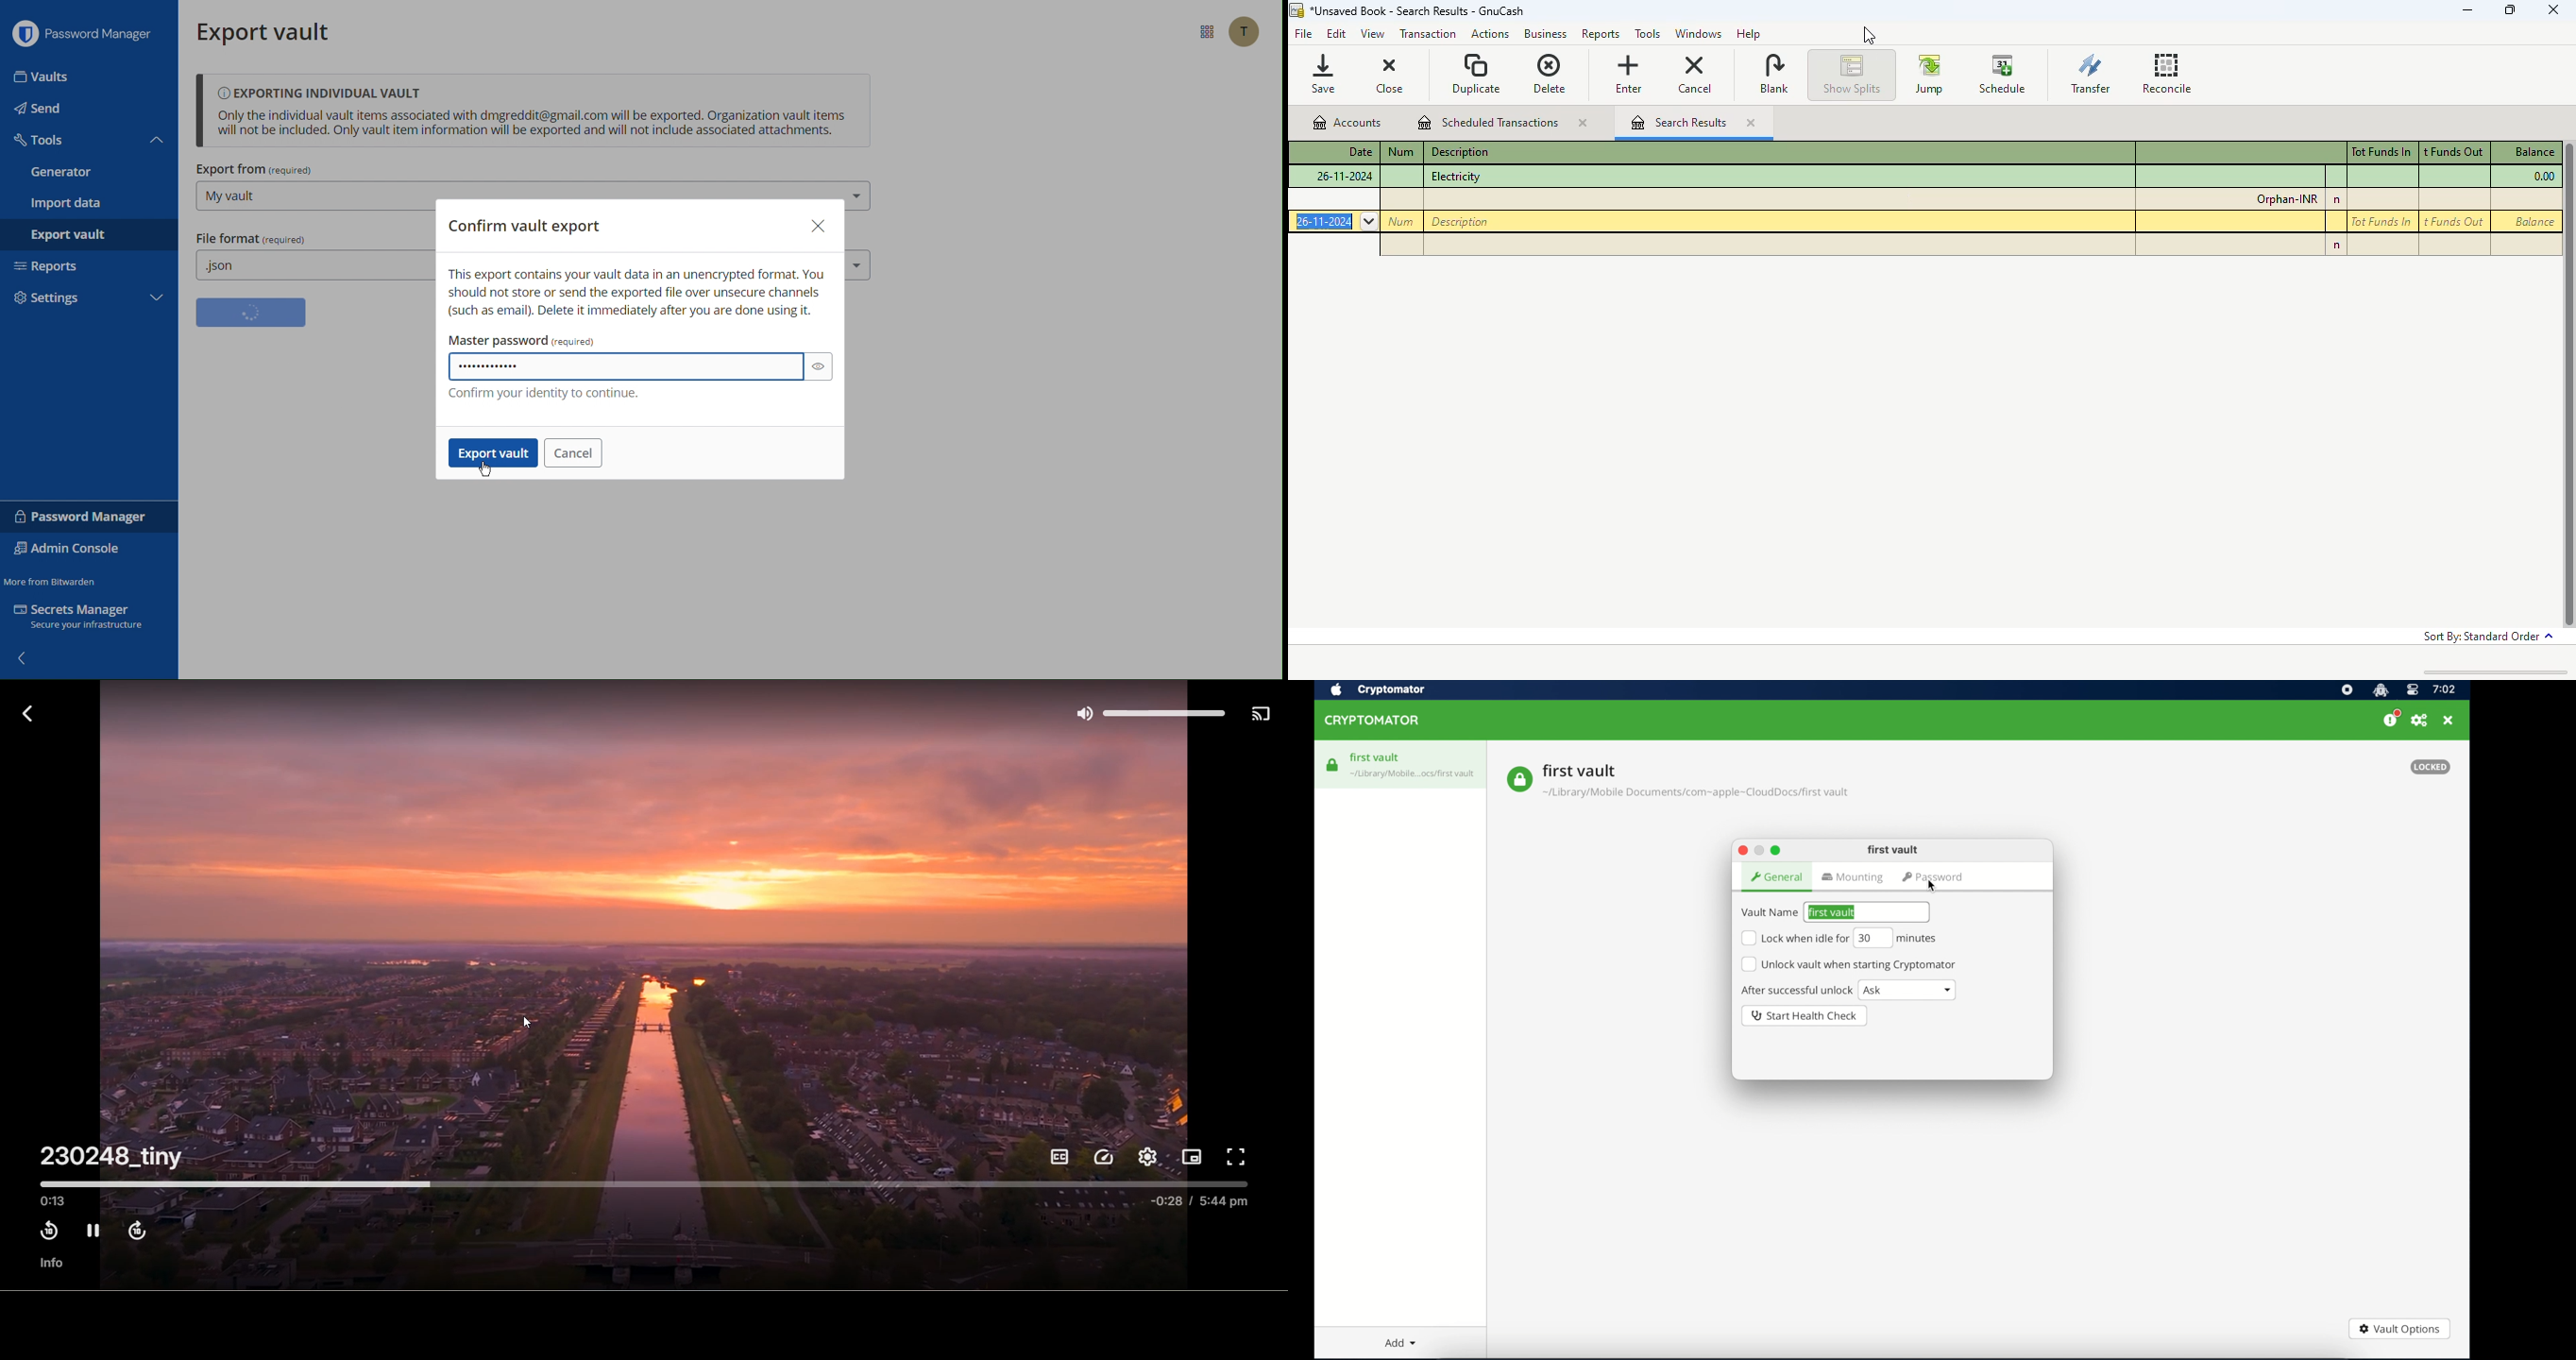  I want to click on Reports, so click(90, 270).